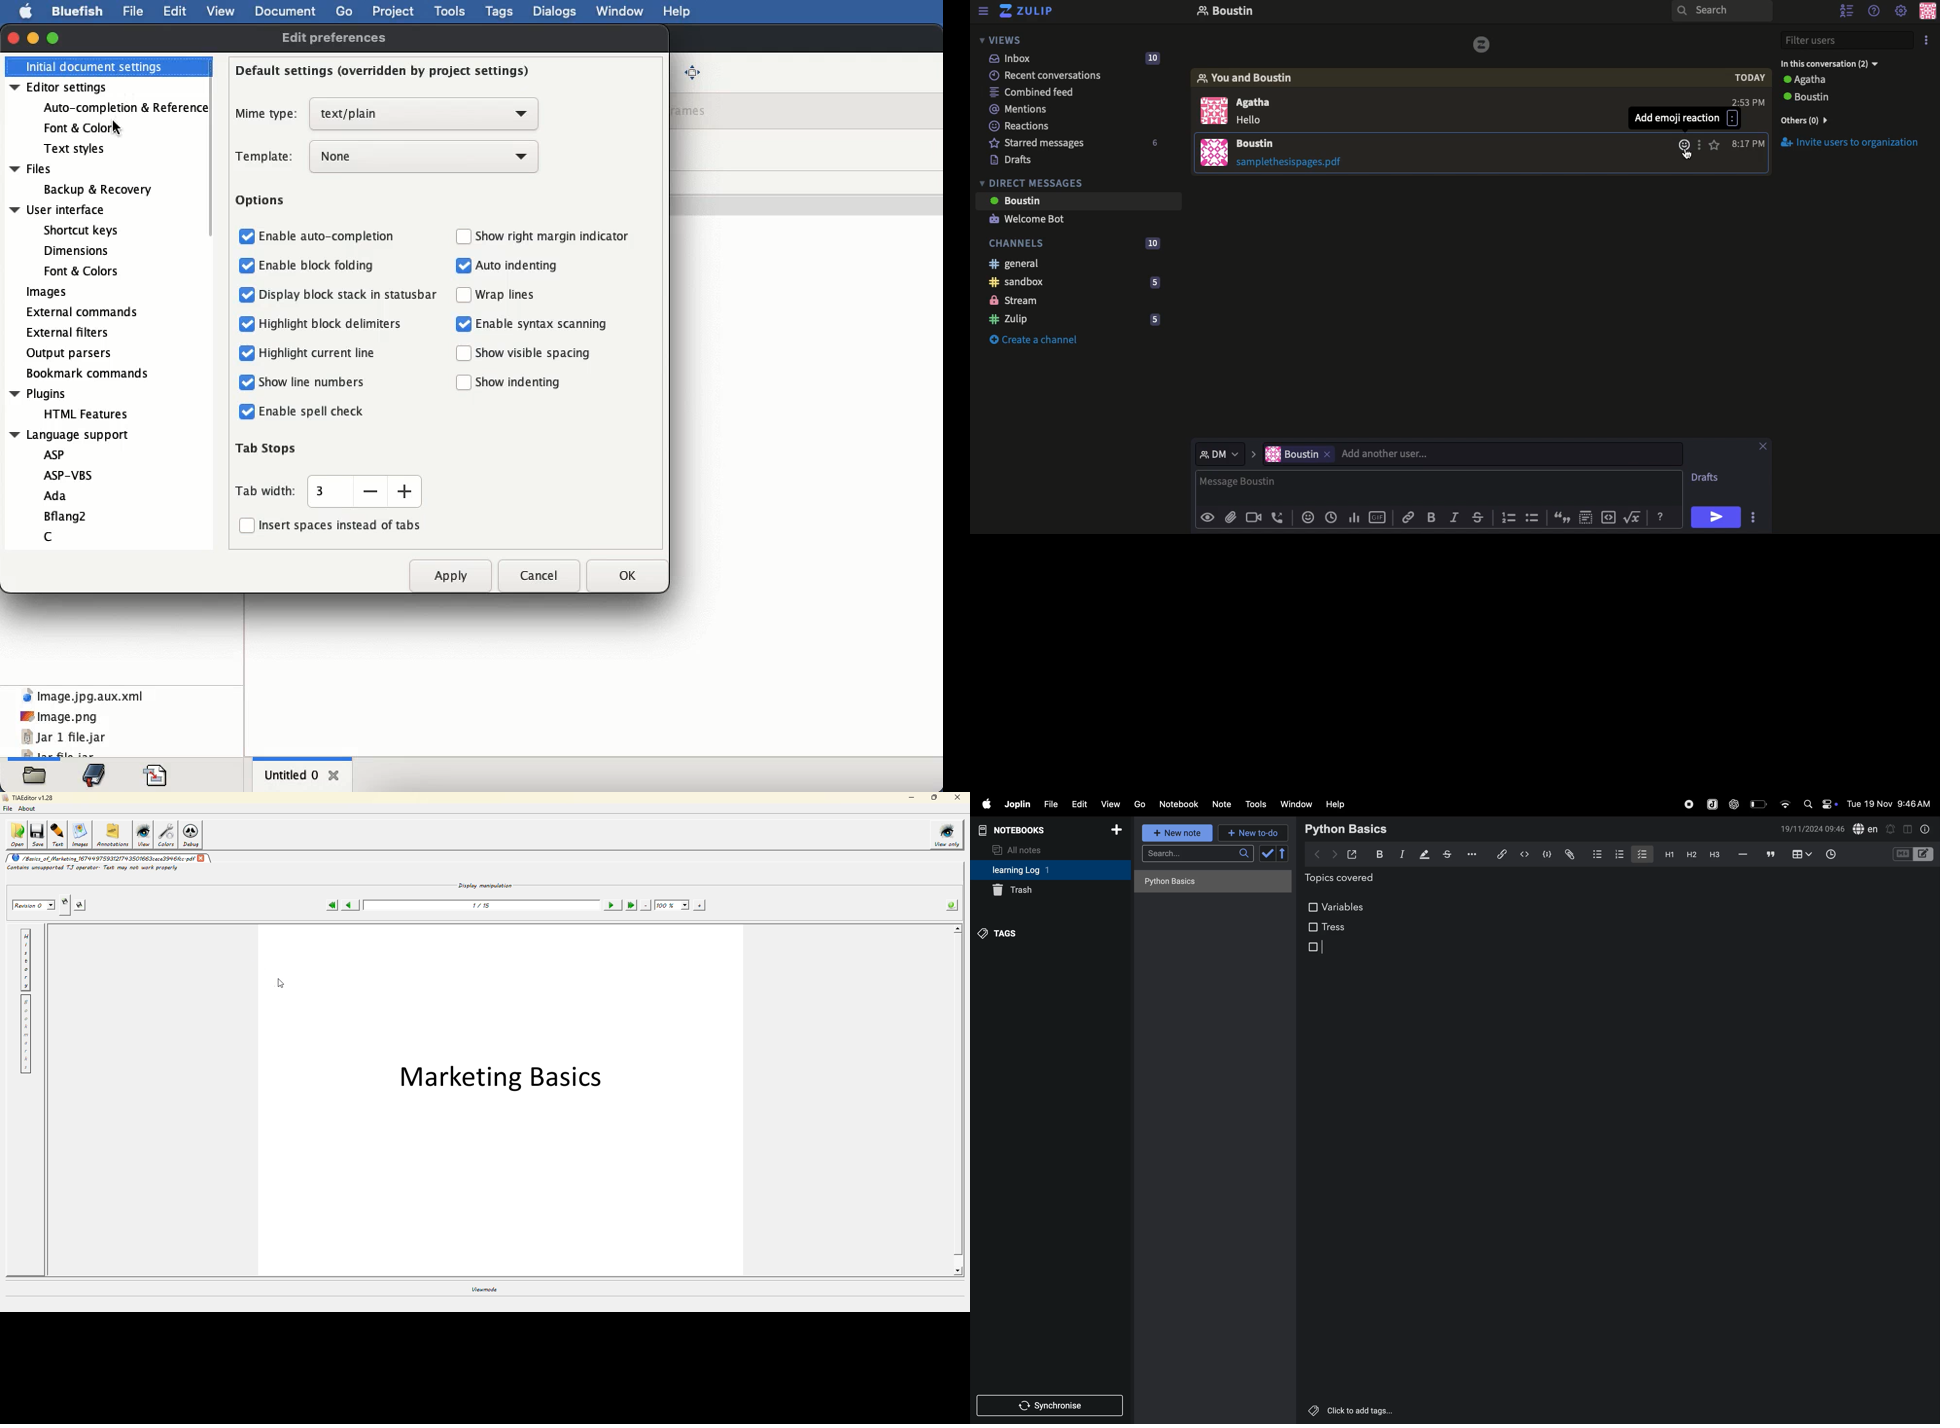 The width and height of the screenshot is (1960, 1428). What do you see at coordinates (1046, 76) in the screenshot?
I see `Recent conversations` at bounding box center [1046, 76].